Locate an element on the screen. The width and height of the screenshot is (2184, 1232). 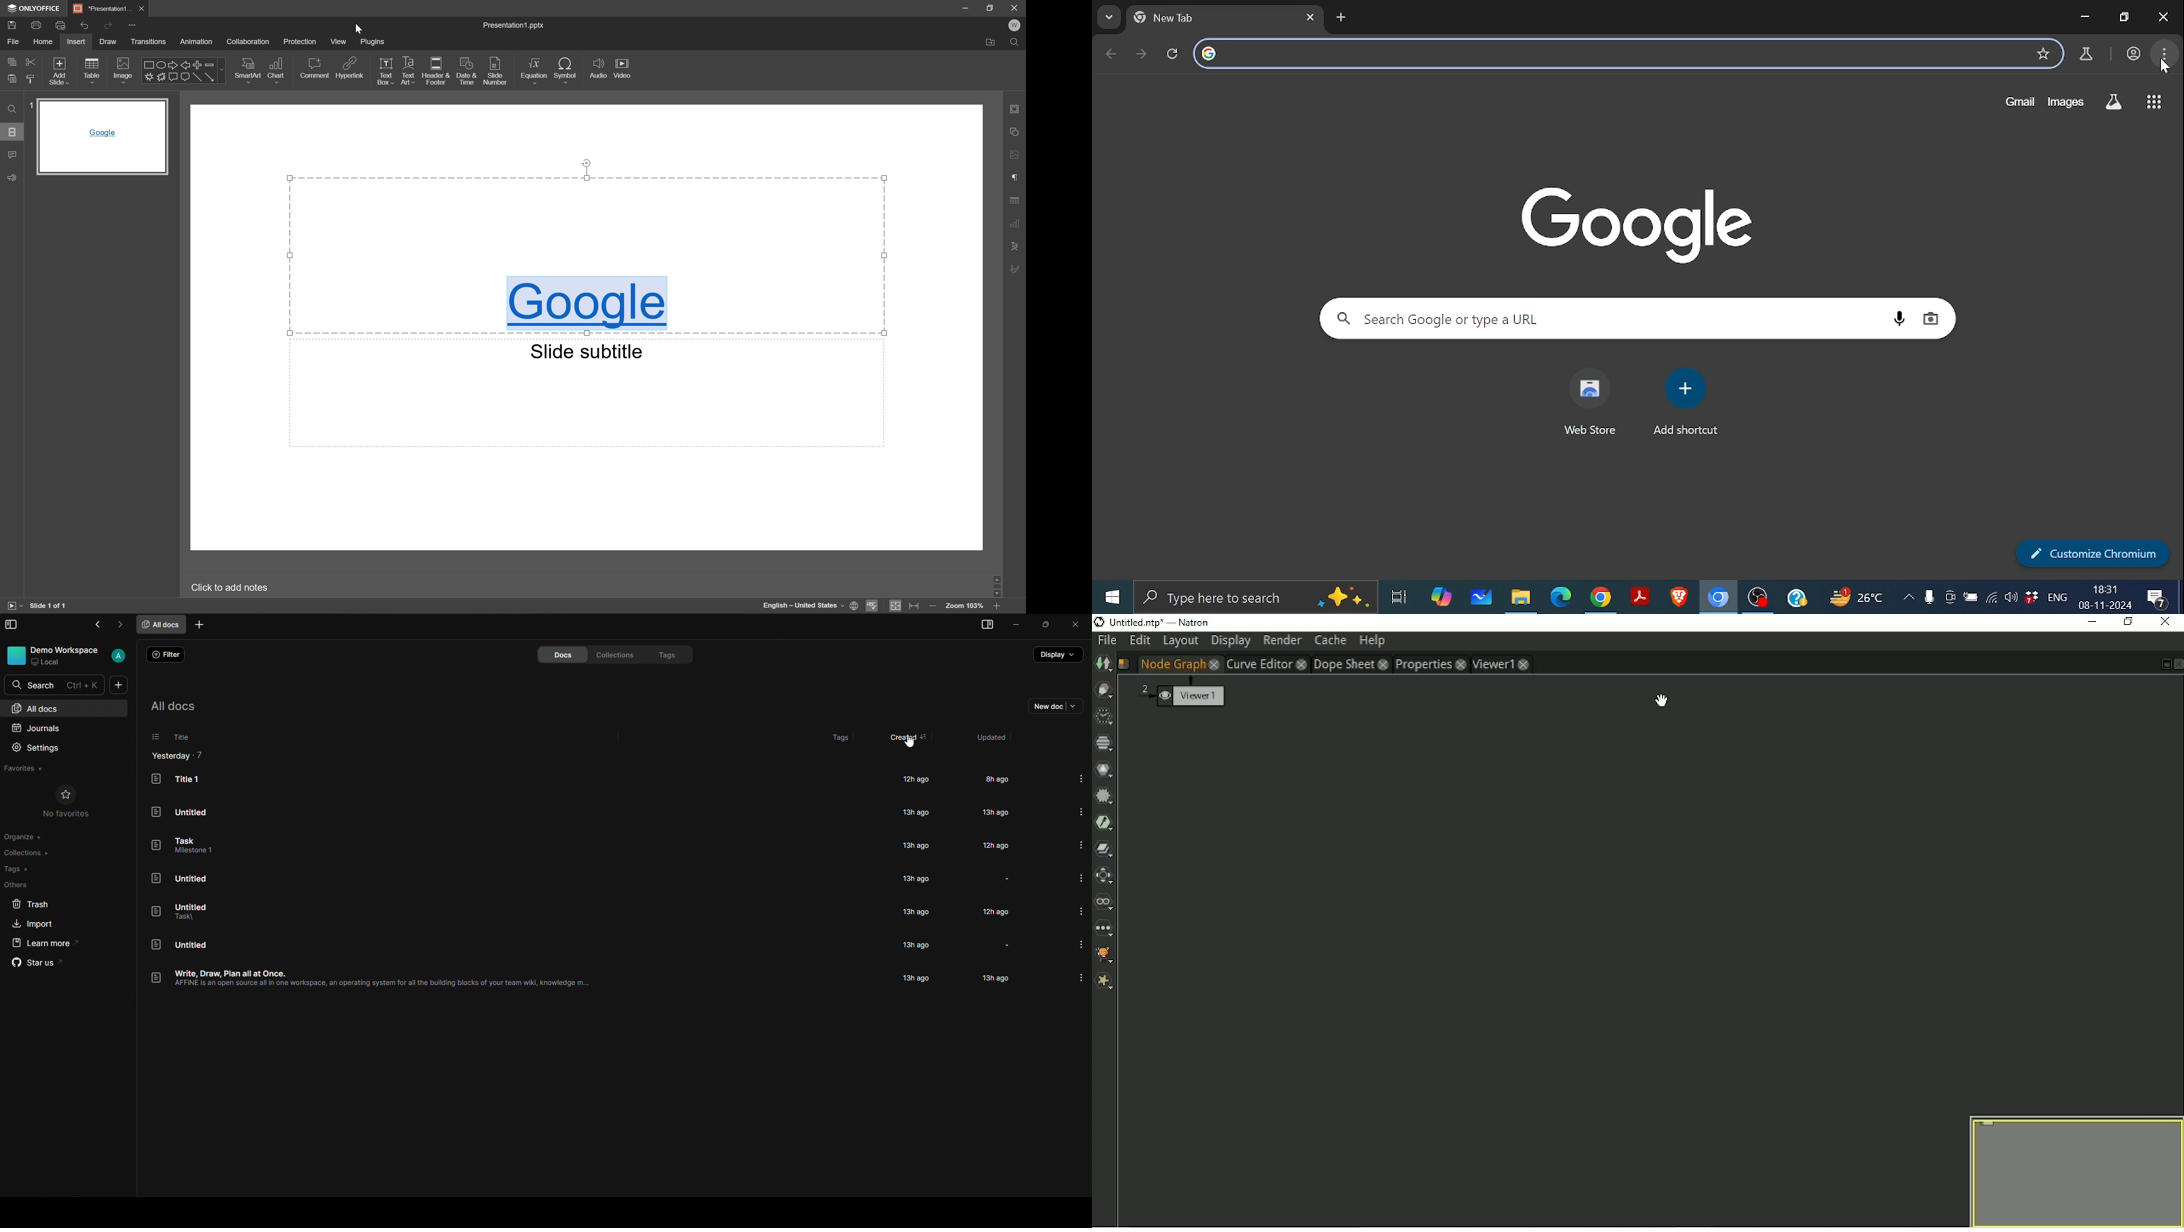
all docs is located at coordinates (71, 708).